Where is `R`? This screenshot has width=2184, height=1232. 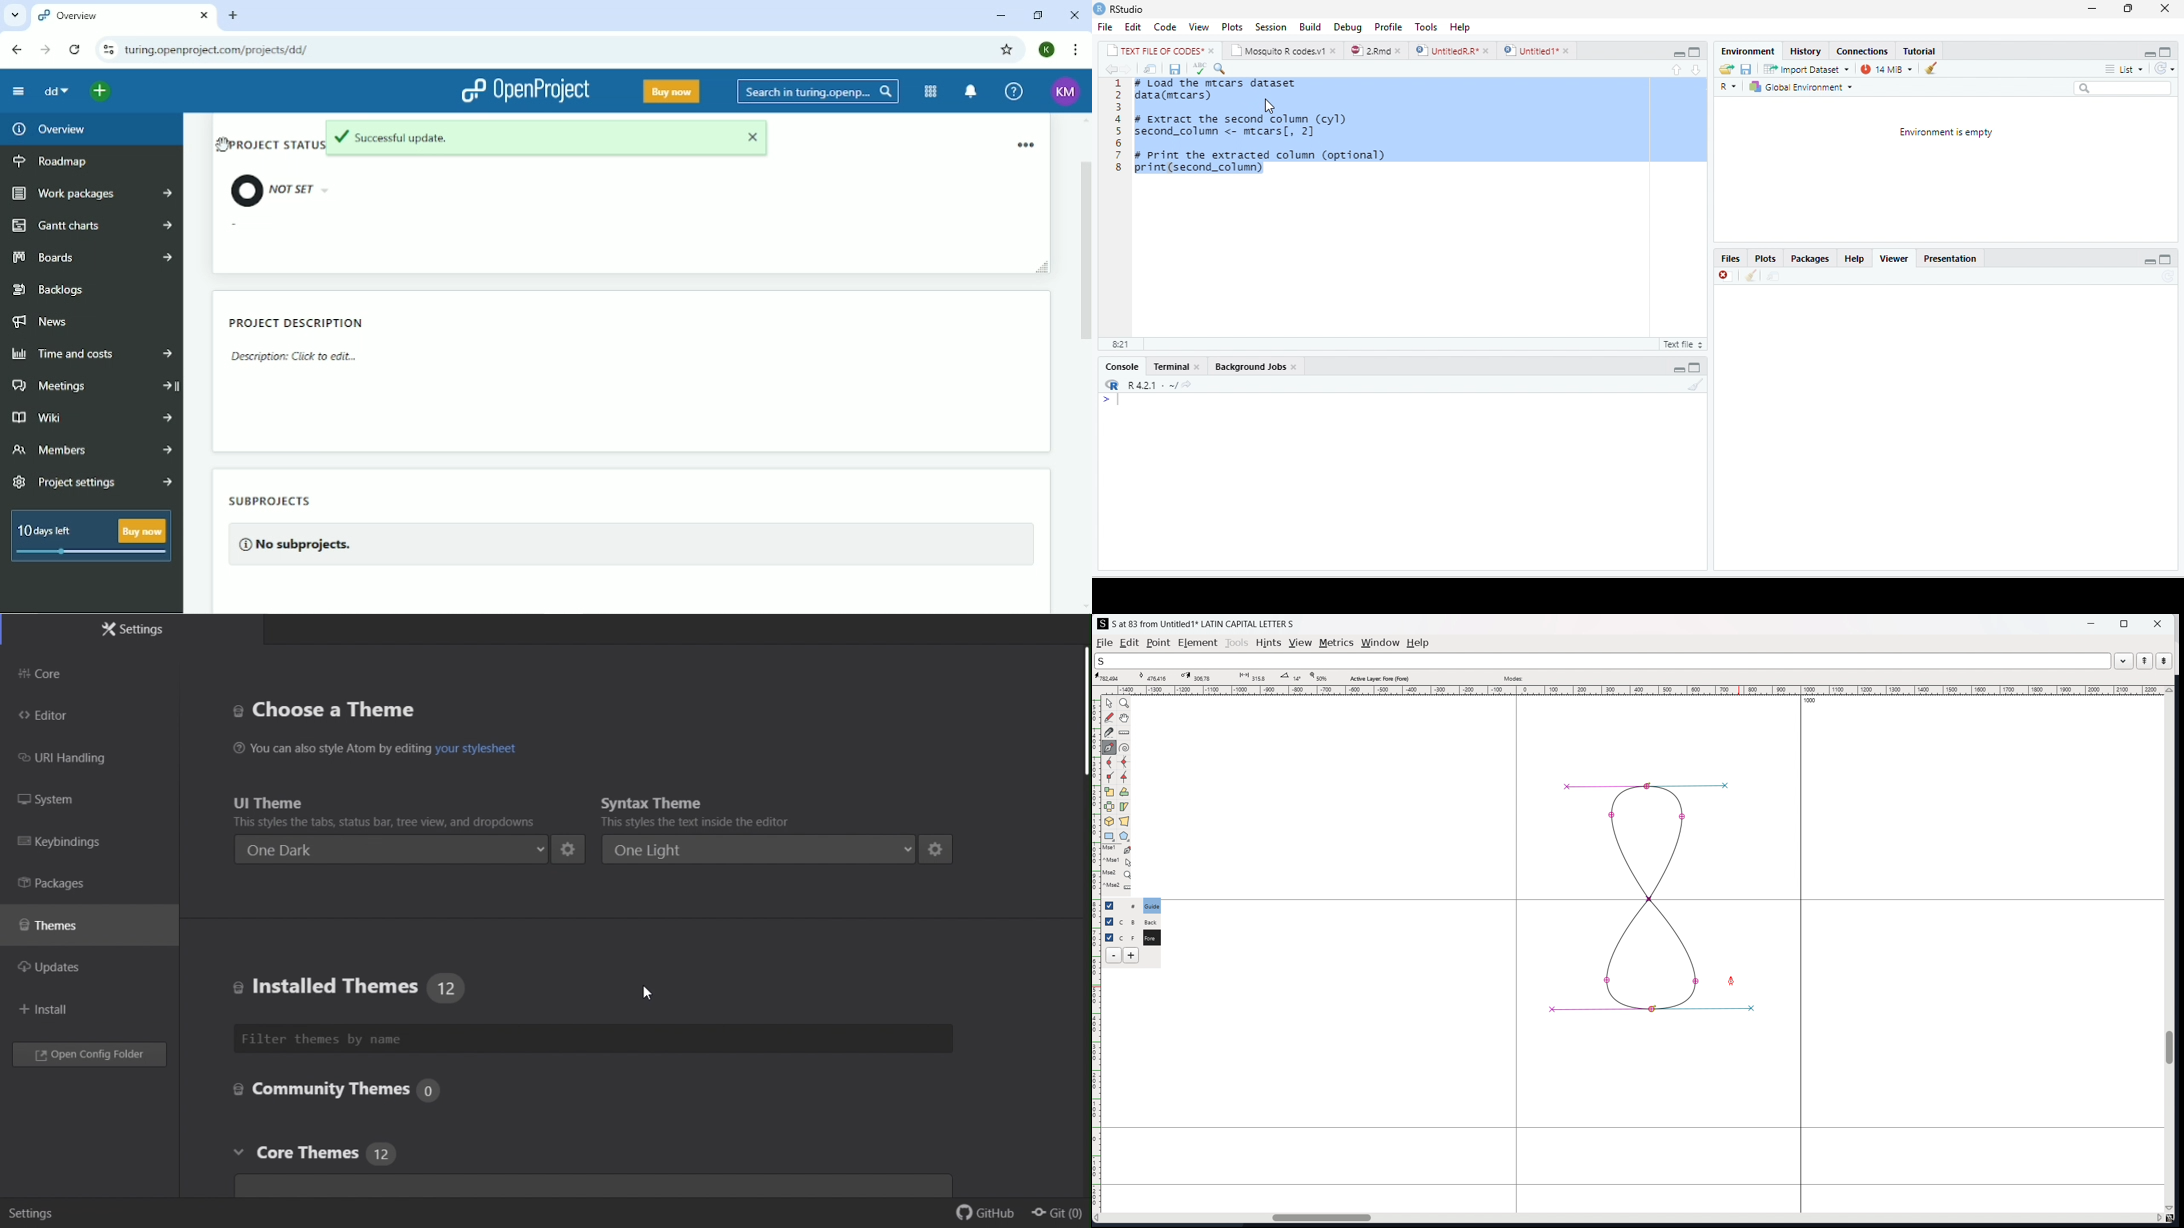 R is located at coordinates (1731, 86).